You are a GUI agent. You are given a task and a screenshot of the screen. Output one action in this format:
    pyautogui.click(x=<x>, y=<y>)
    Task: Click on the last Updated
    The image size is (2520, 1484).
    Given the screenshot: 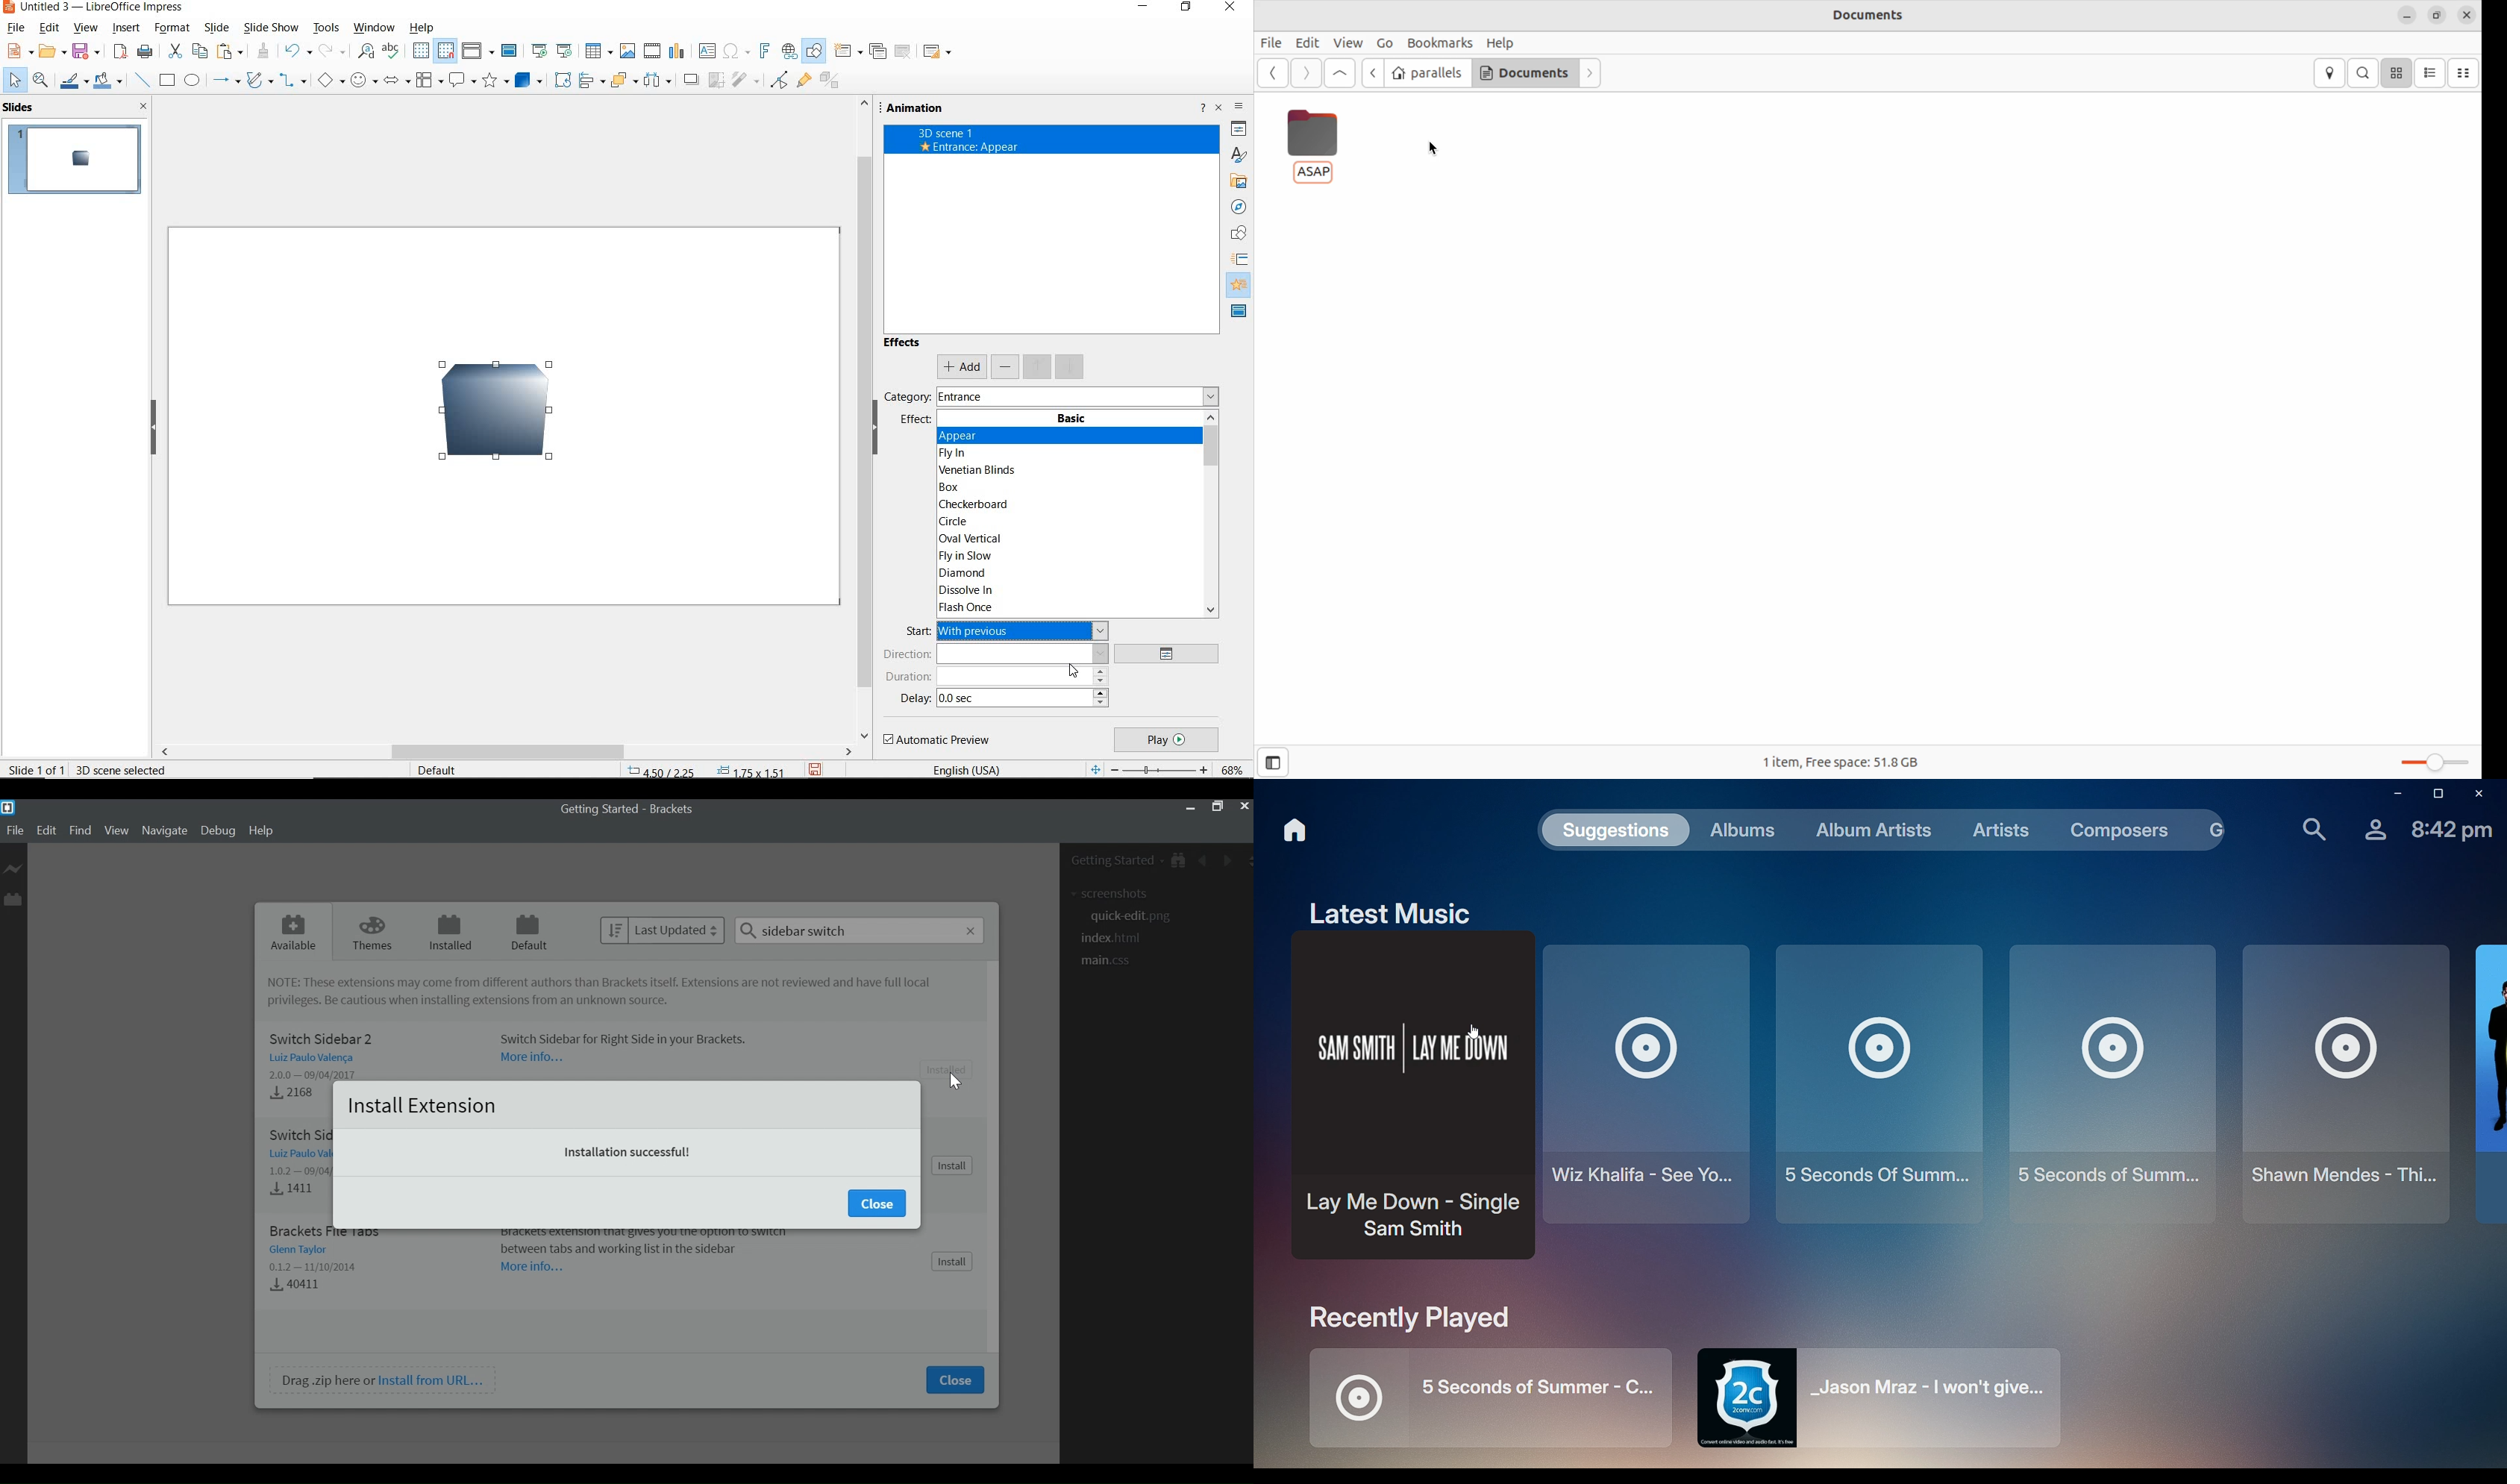 What is the action you would take?
    pyautogui.click(x=663, y=930)
    